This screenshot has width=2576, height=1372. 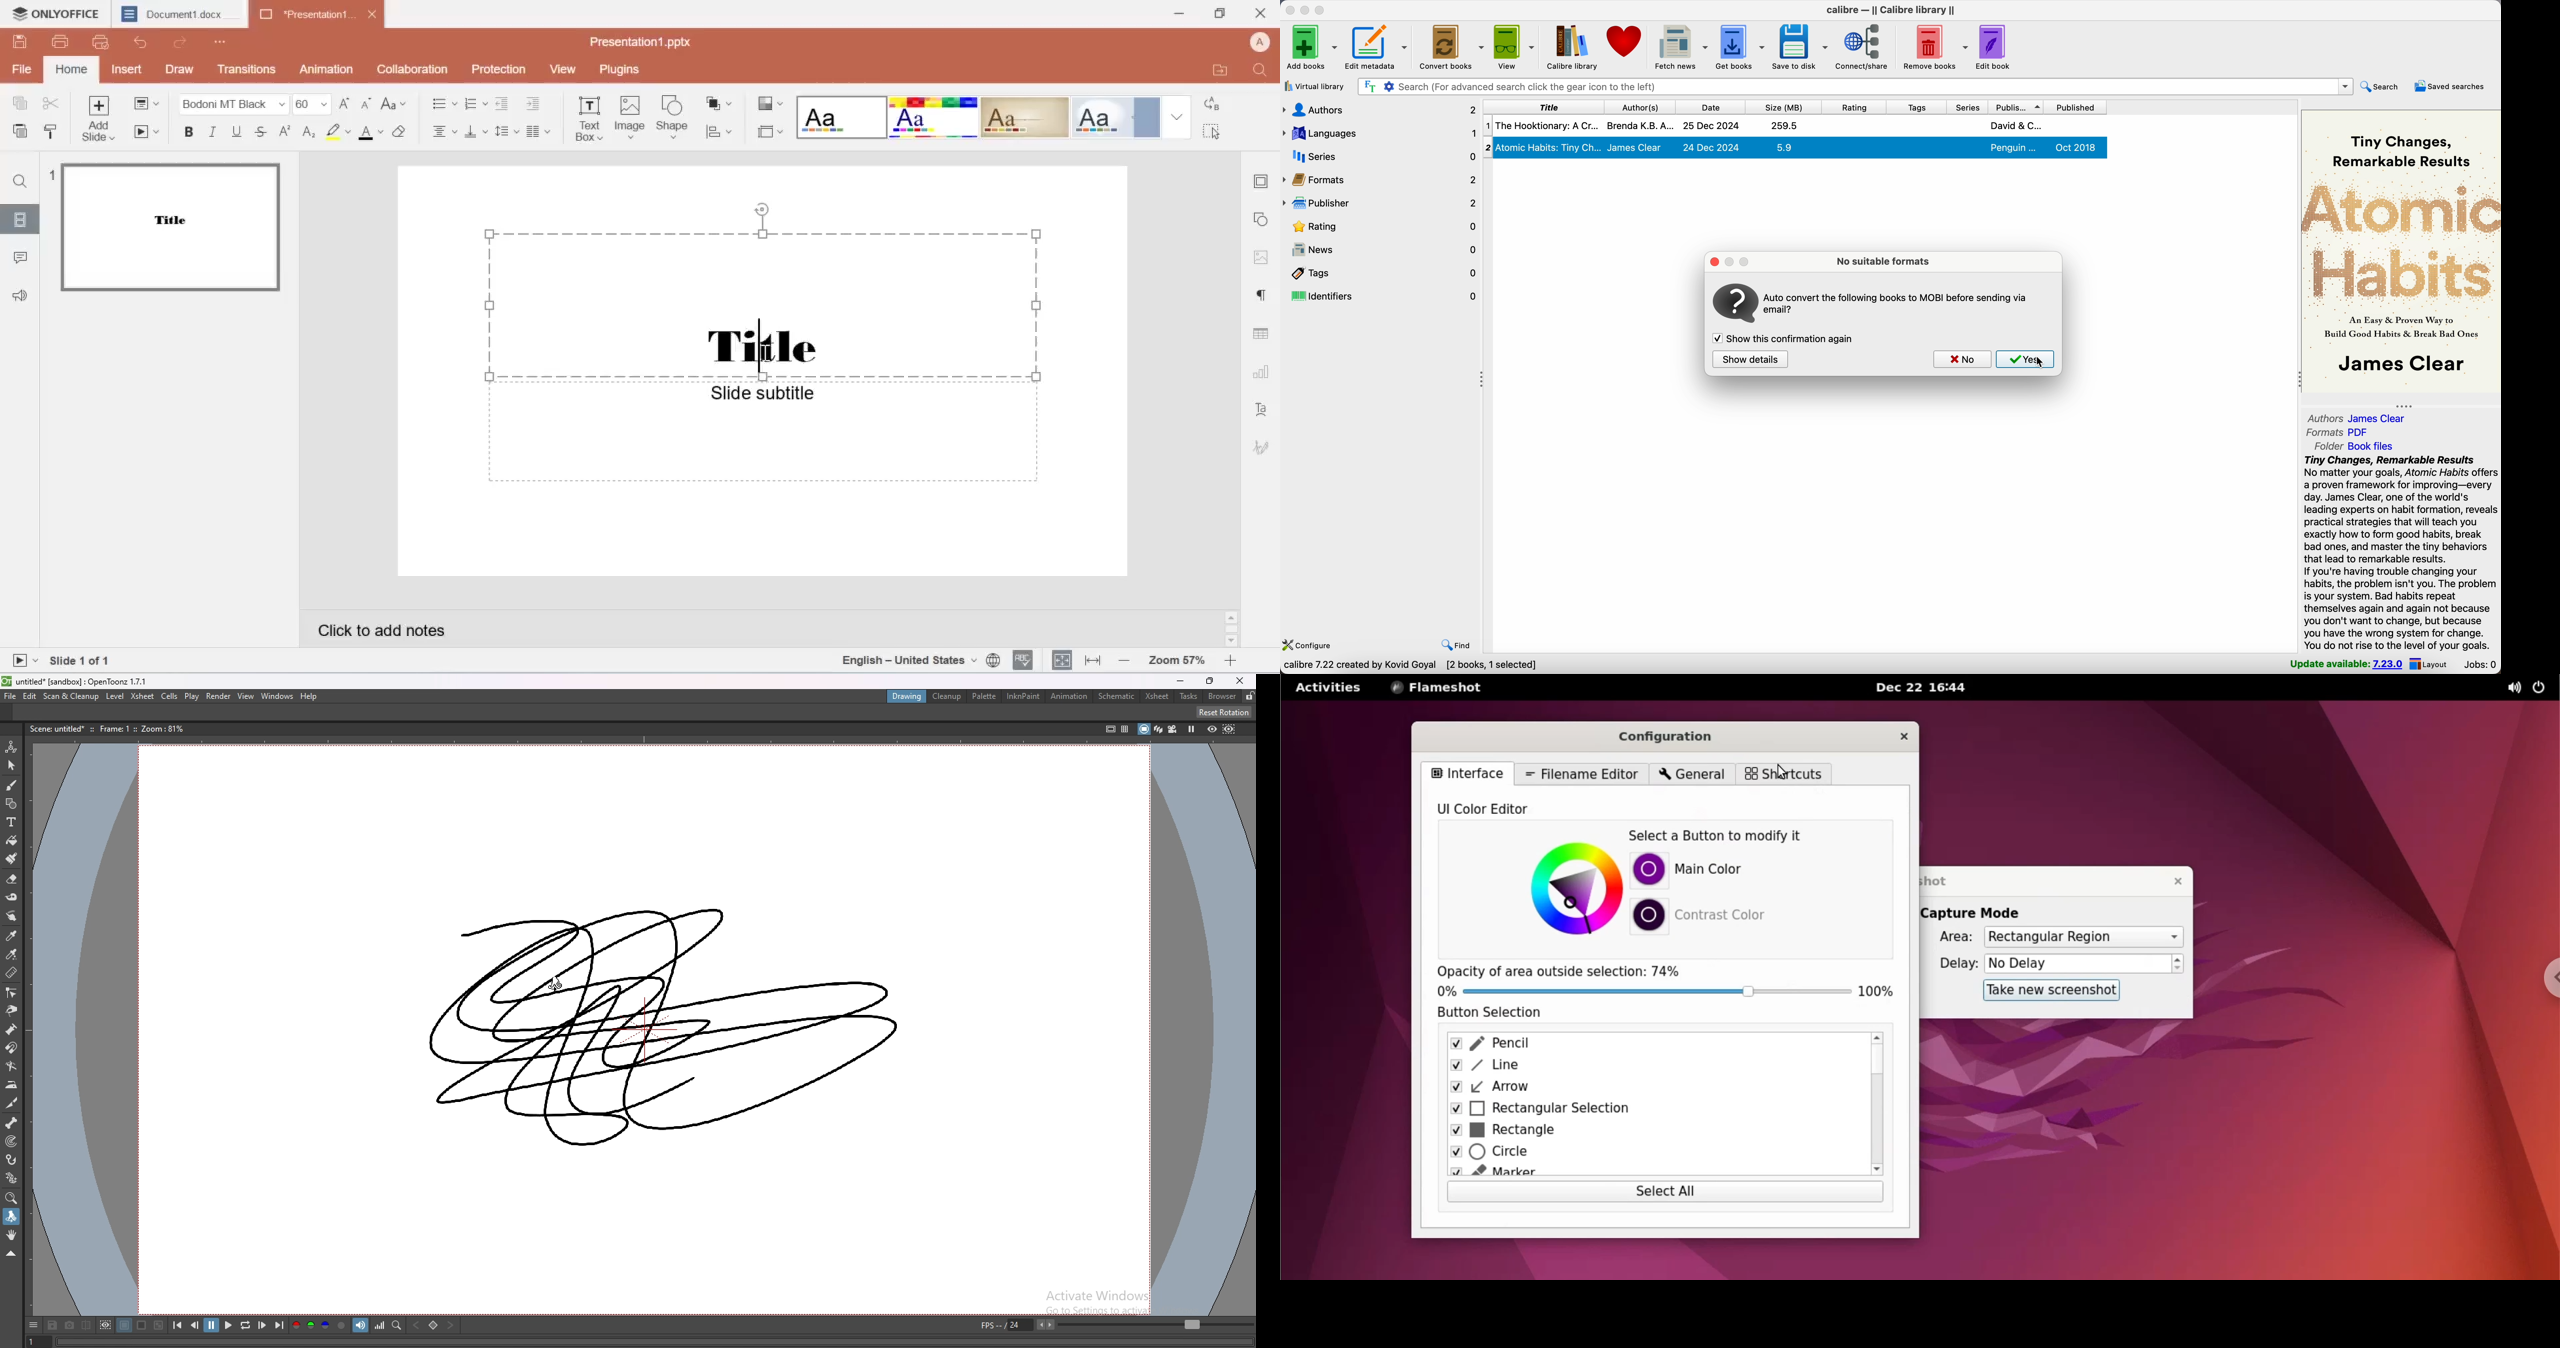 I want to click on snapshot, so click(x=69, y=1326).